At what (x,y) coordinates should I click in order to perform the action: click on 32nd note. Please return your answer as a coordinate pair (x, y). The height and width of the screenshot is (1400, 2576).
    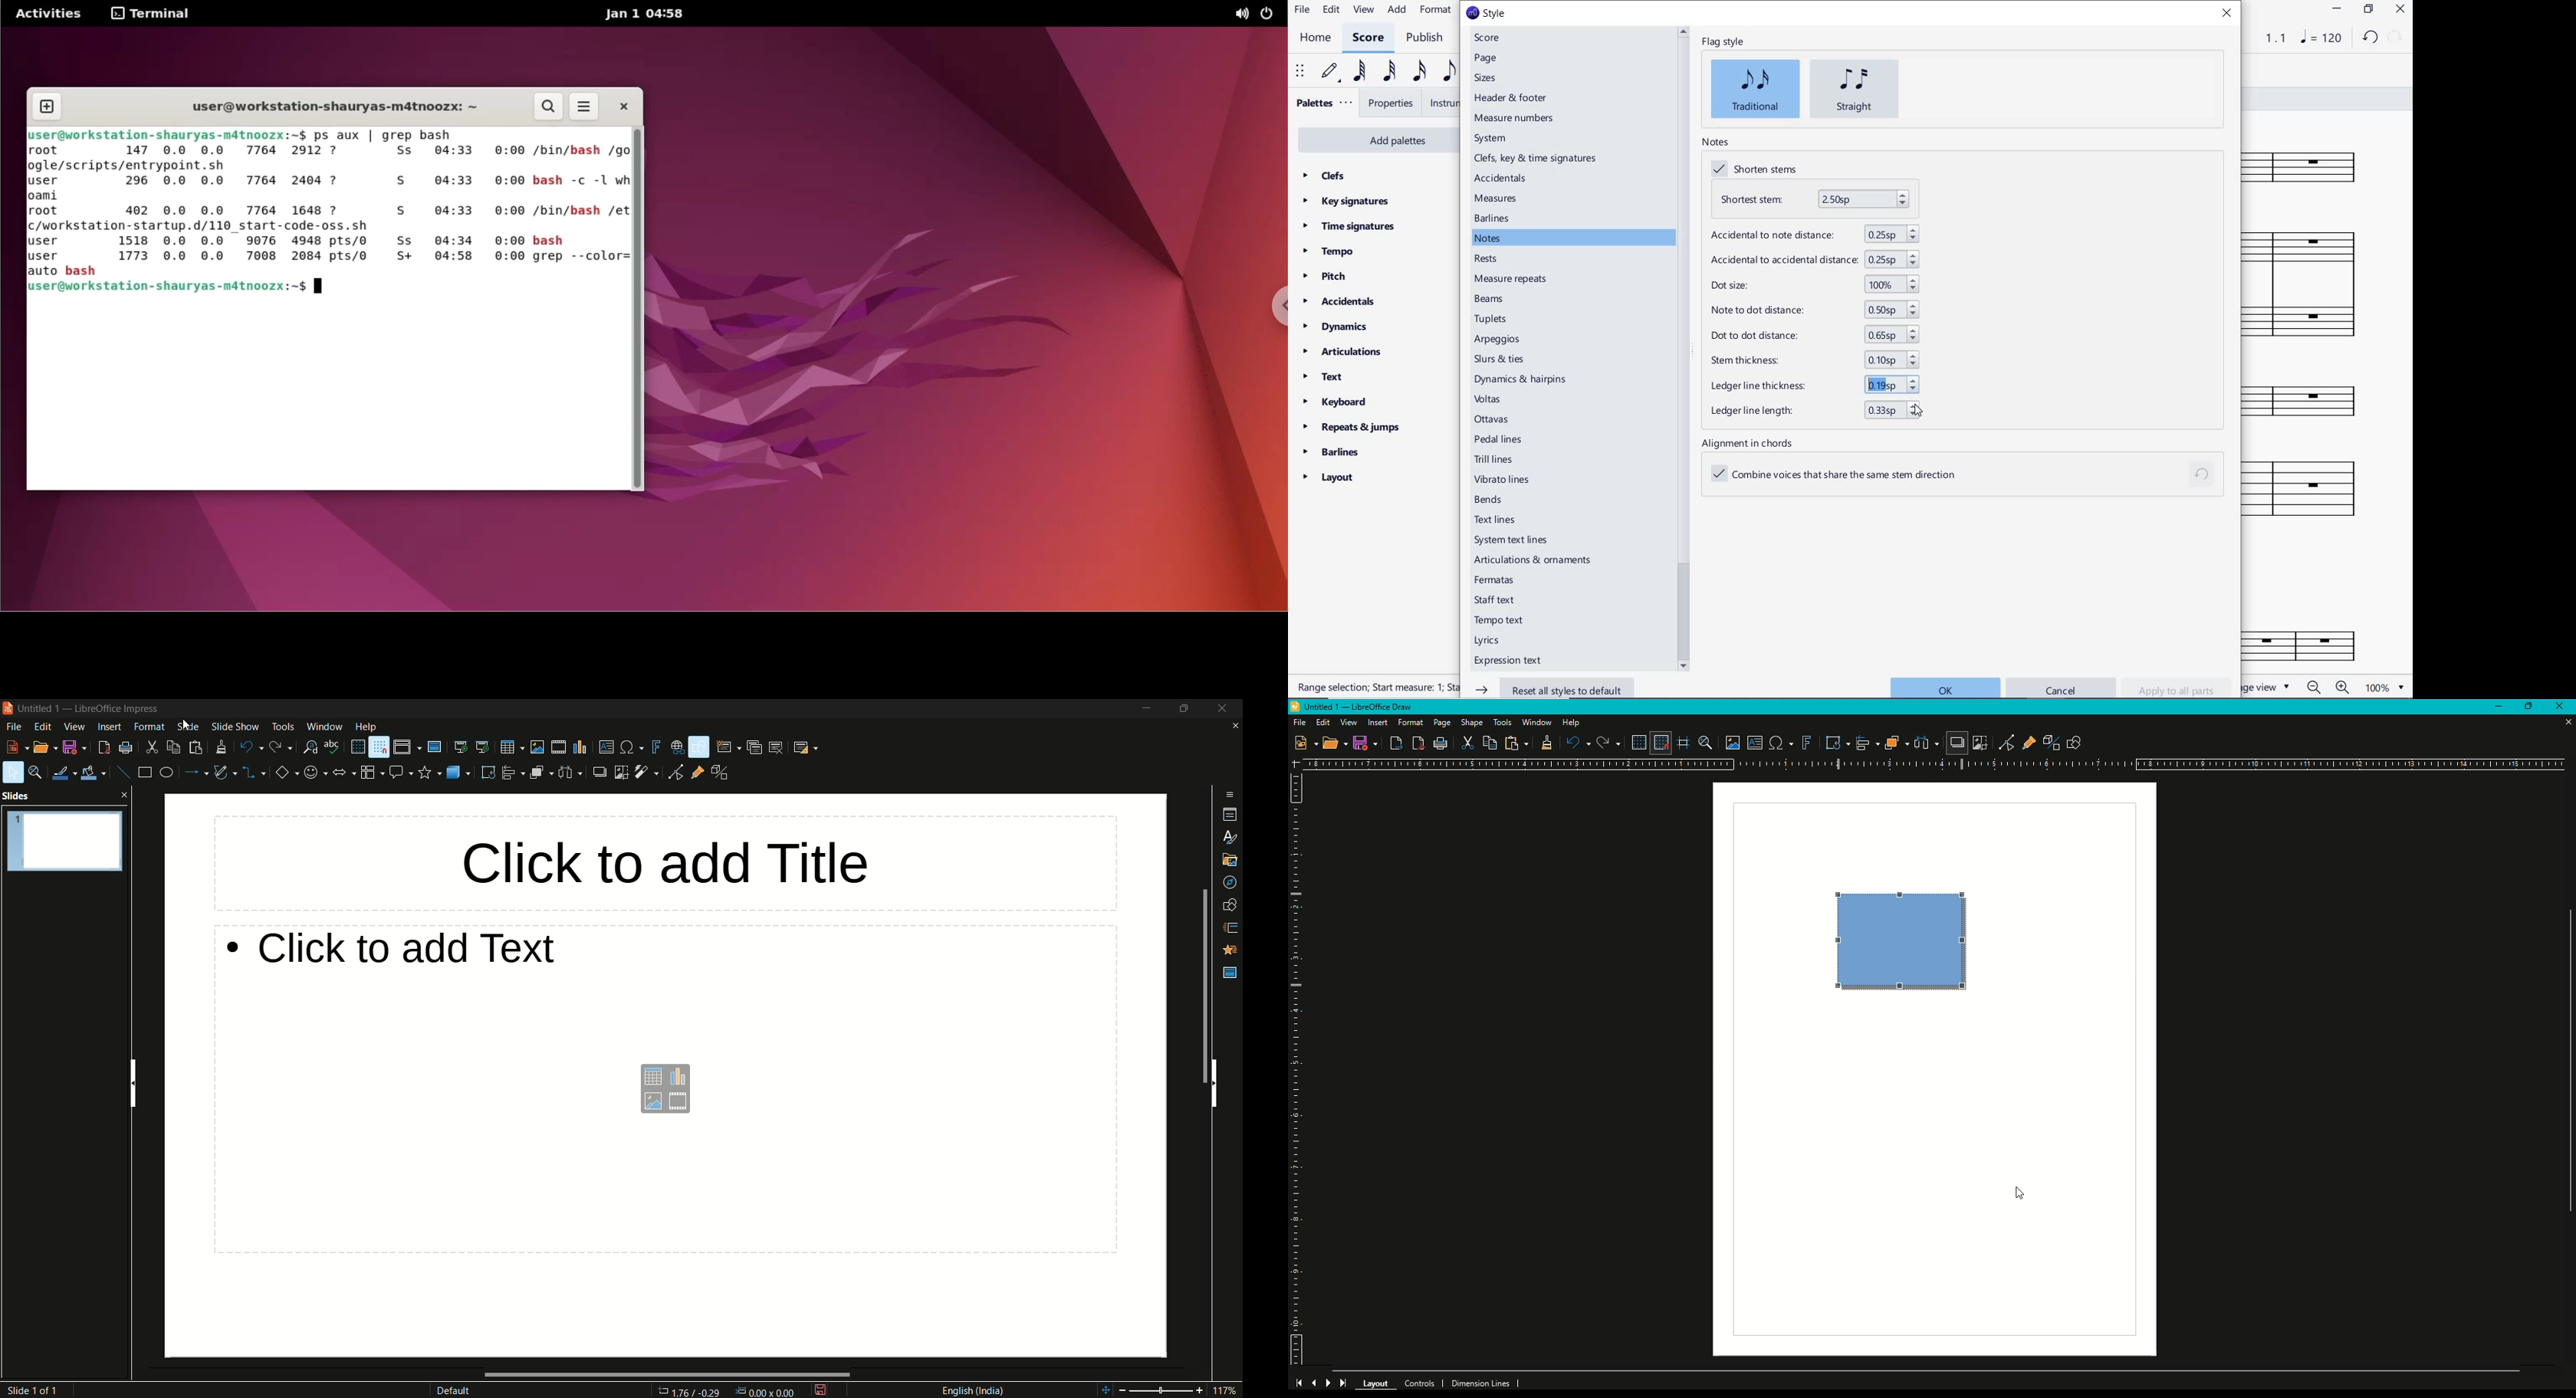
    Looking at the image, I should click on (1389, 73).